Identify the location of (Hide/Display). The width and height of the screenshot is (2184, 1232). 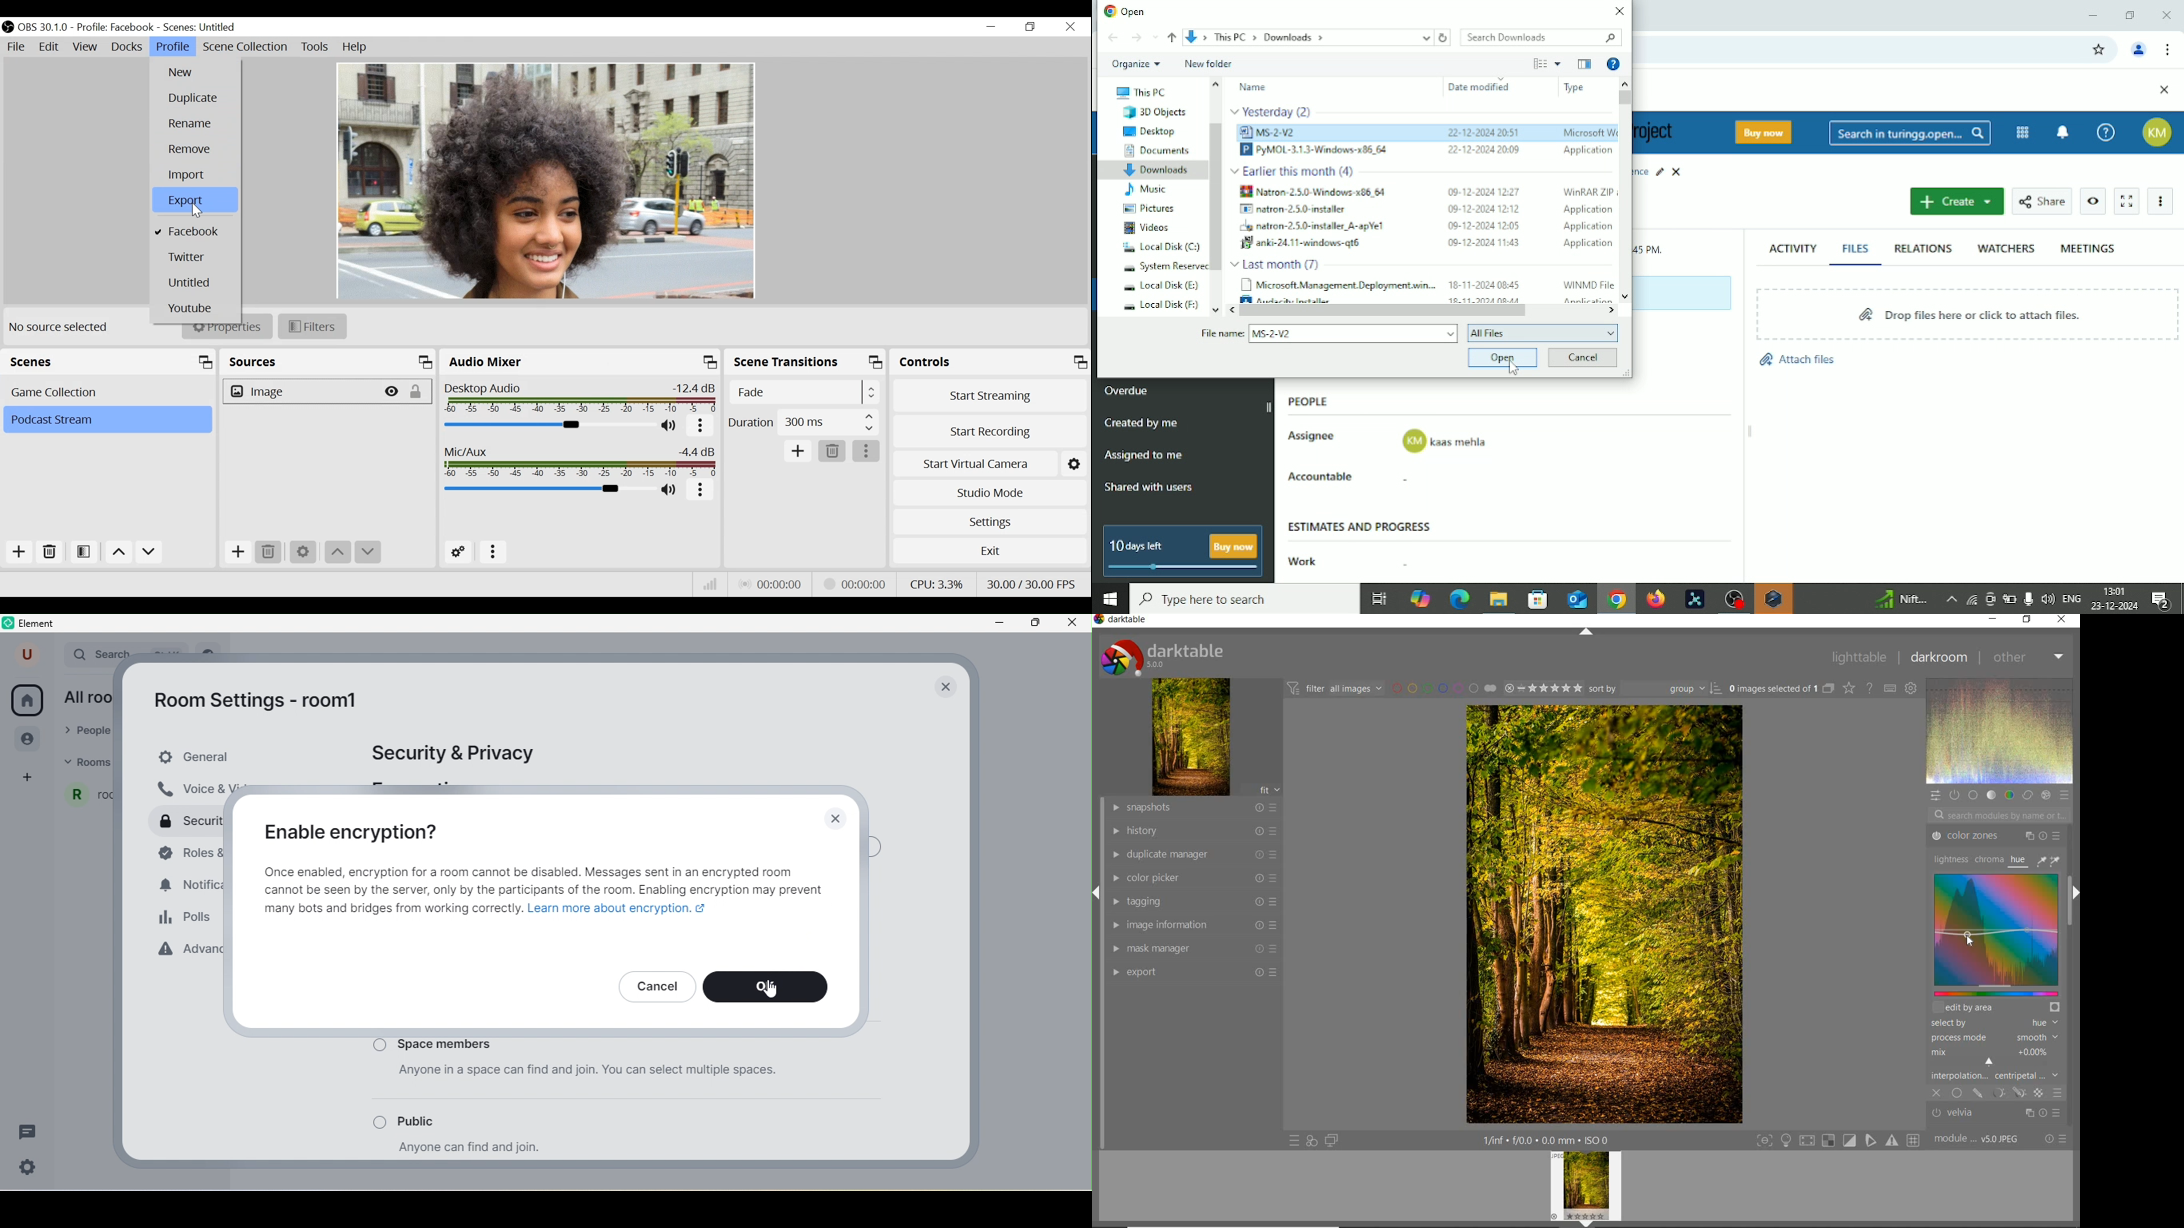
(394, 392).